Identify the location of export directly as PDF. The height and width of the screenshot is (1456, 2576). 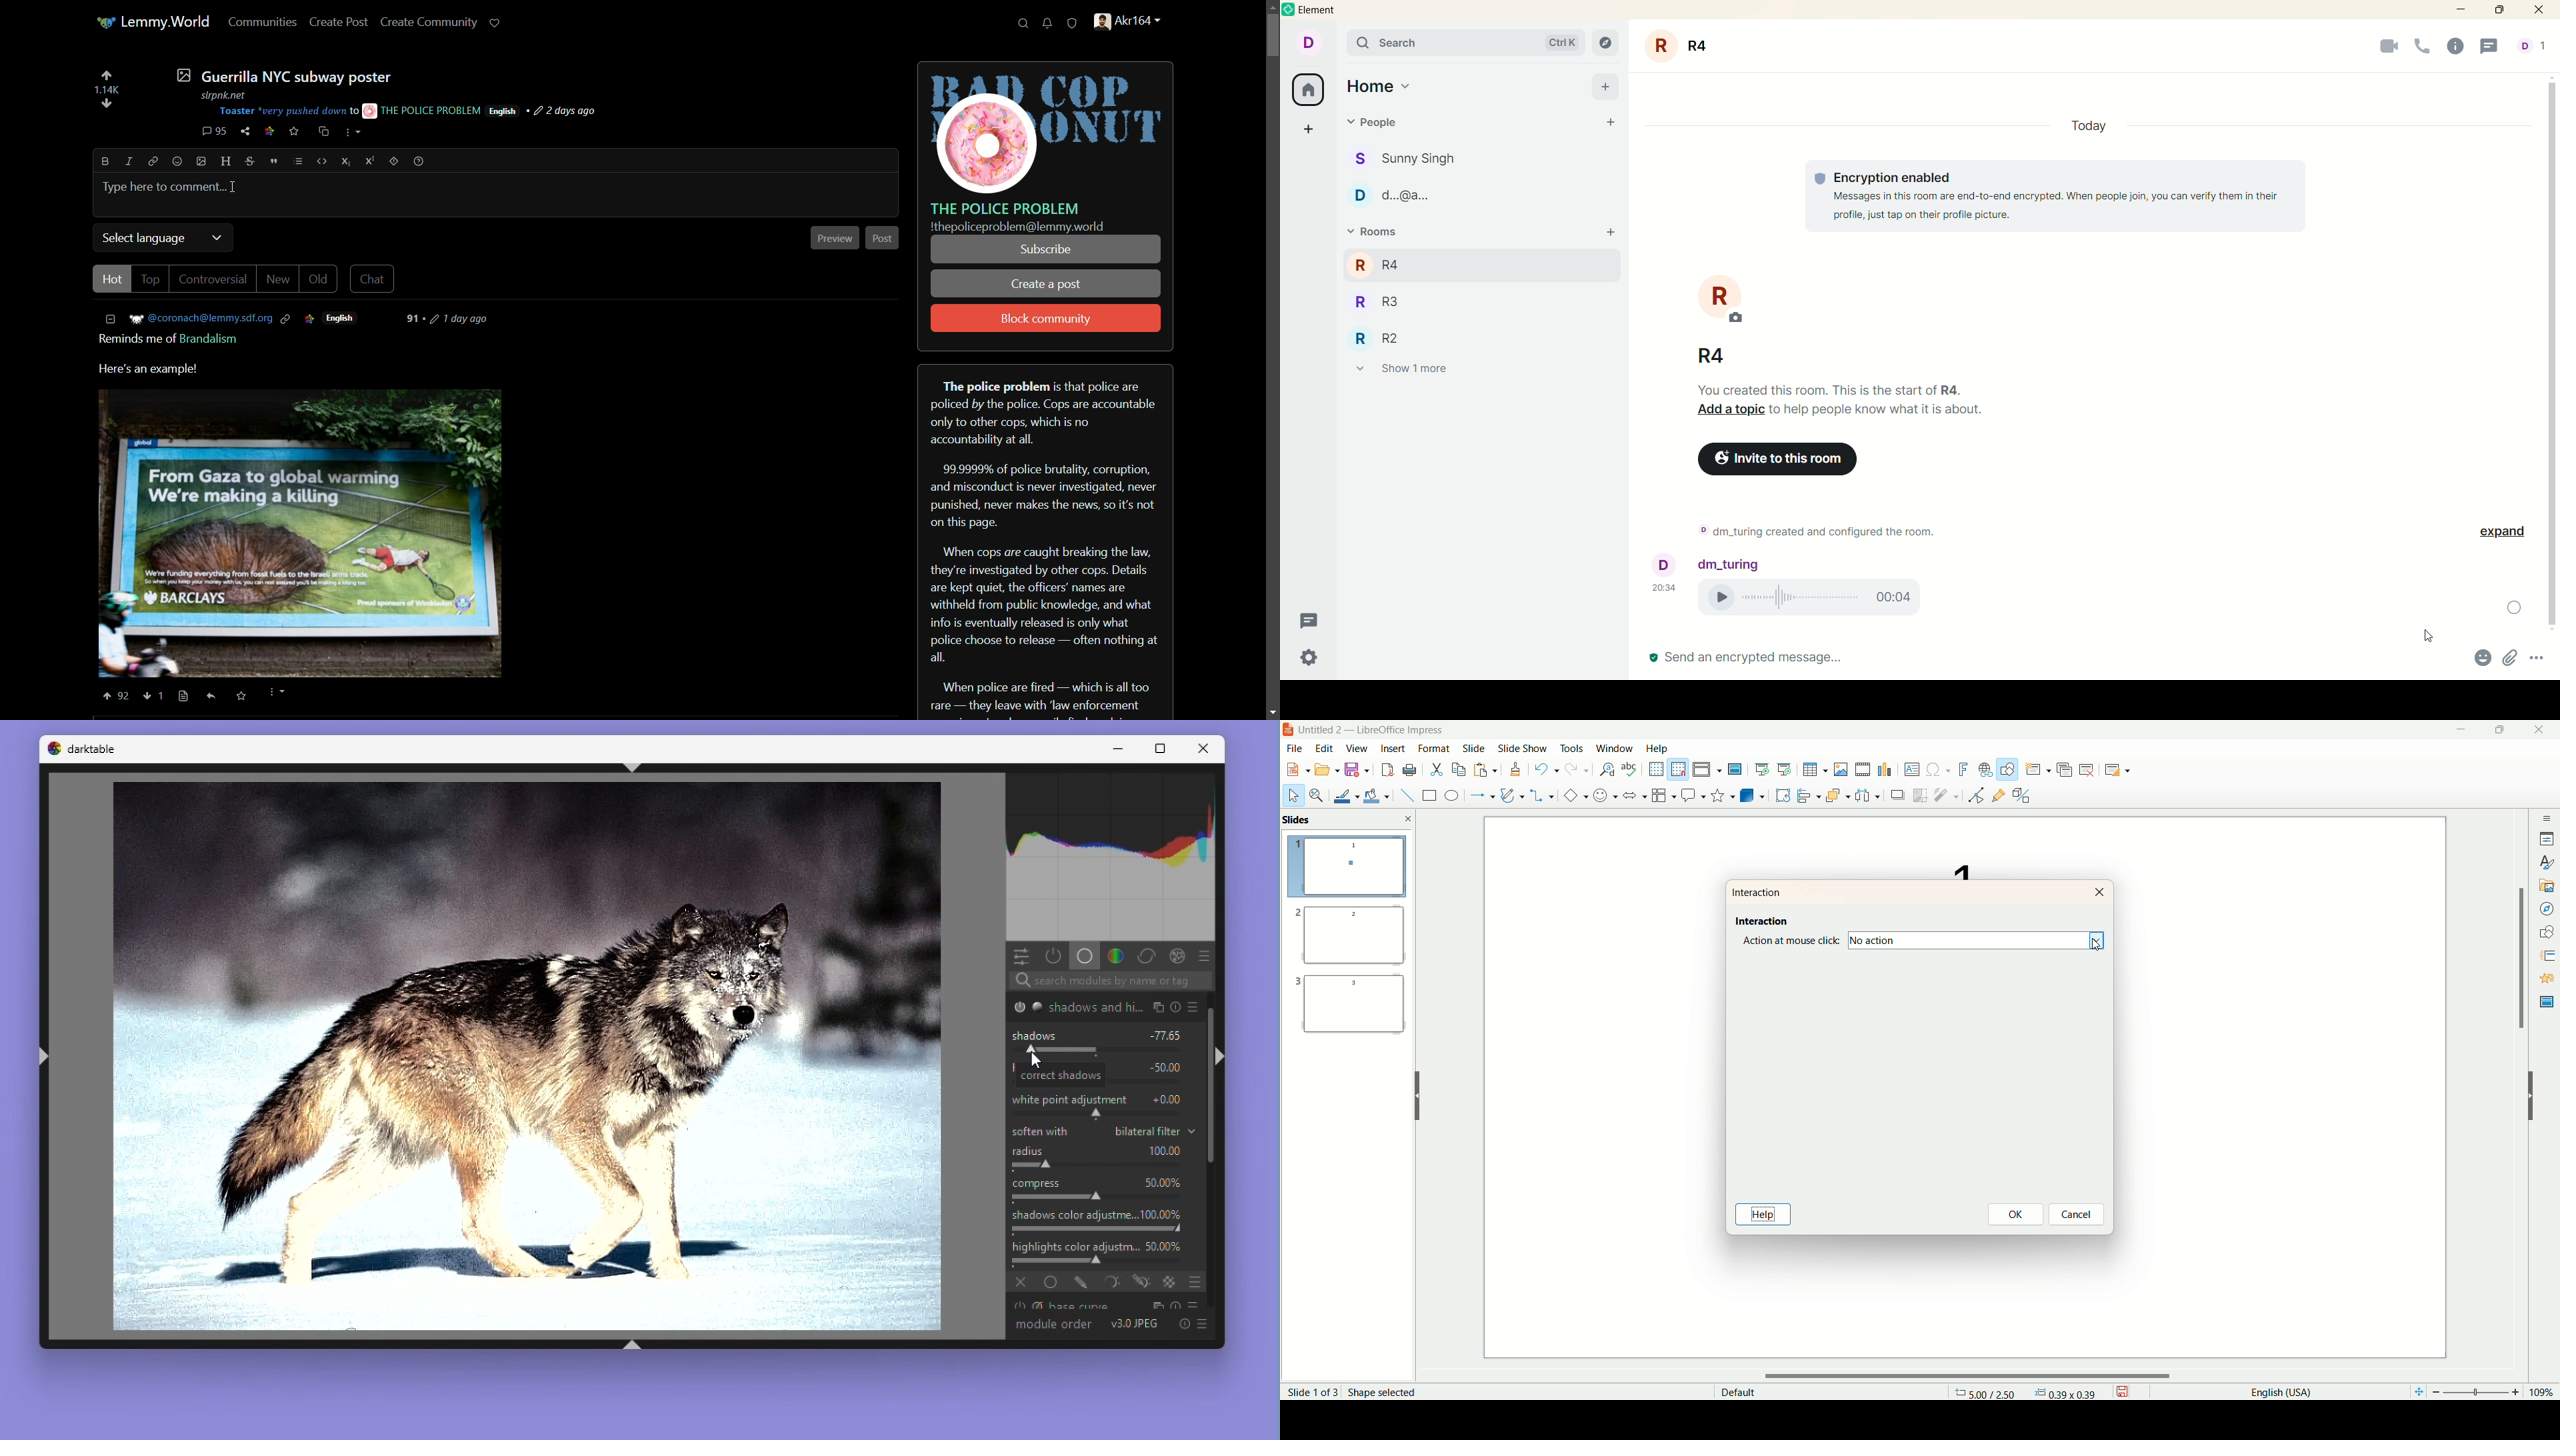
(1386, 770).